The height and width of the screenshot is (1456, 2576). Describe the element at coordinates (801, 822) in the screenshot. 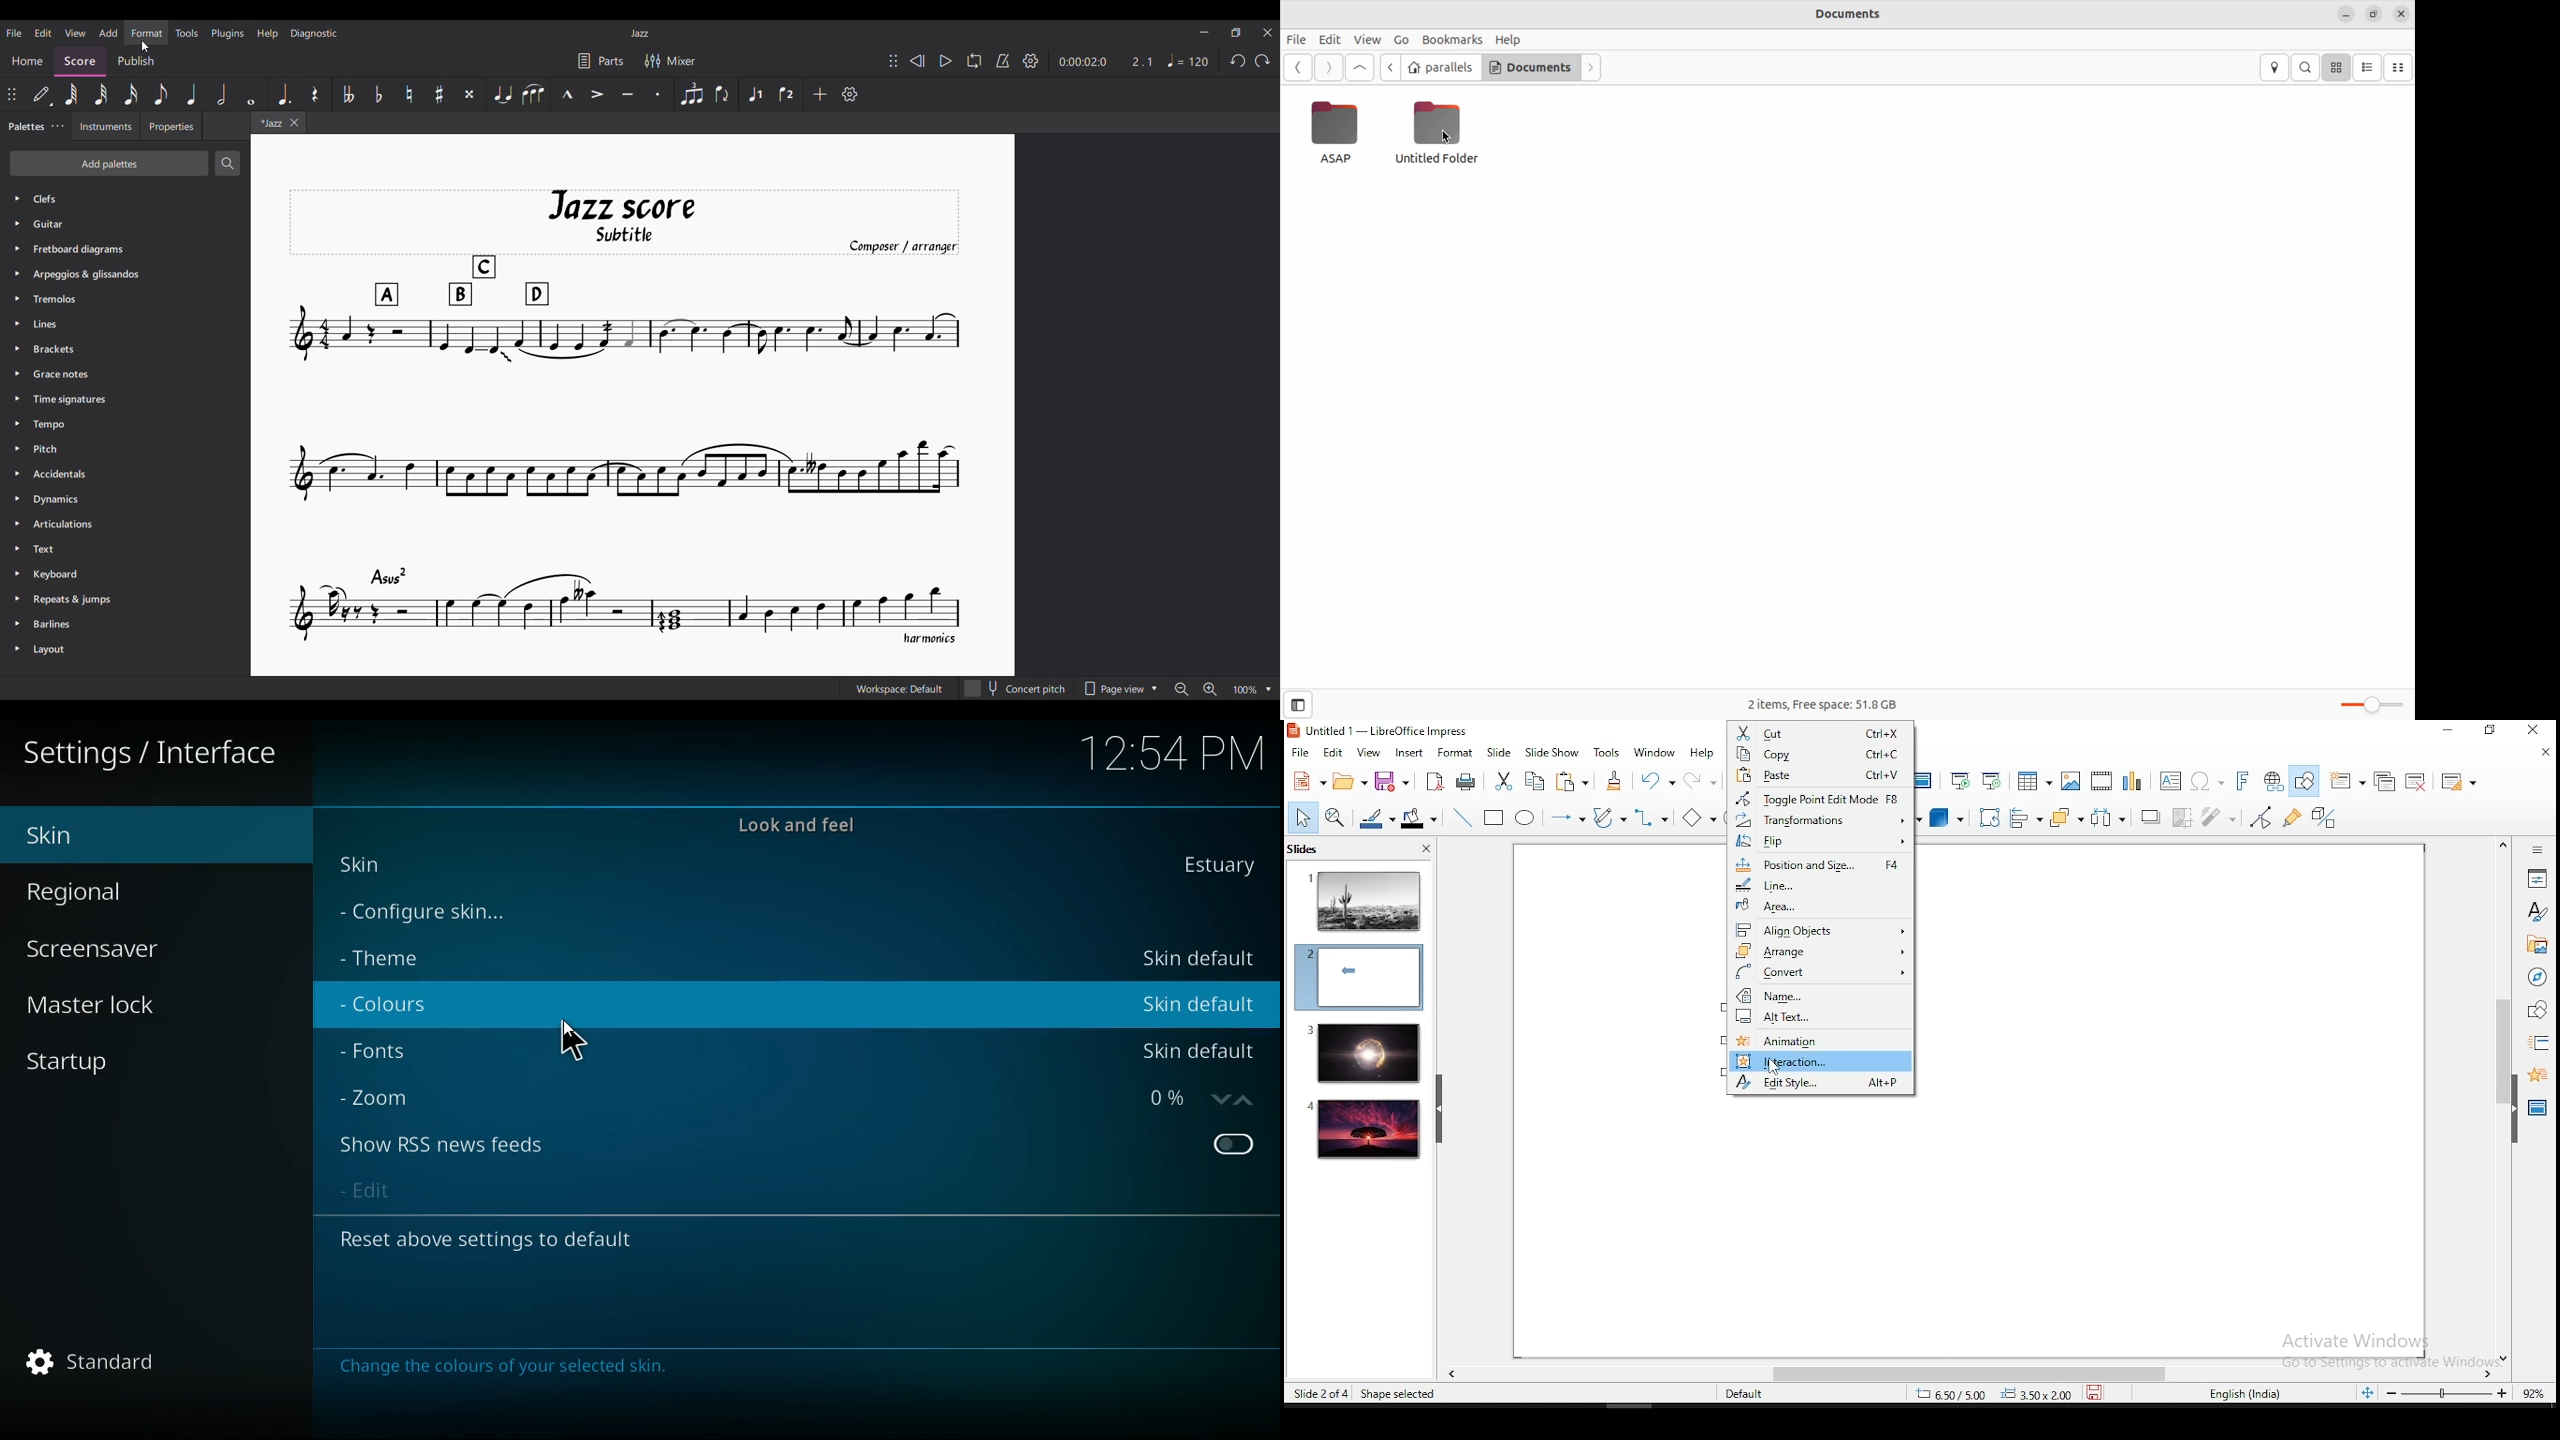

I see `look and feel` at that location.